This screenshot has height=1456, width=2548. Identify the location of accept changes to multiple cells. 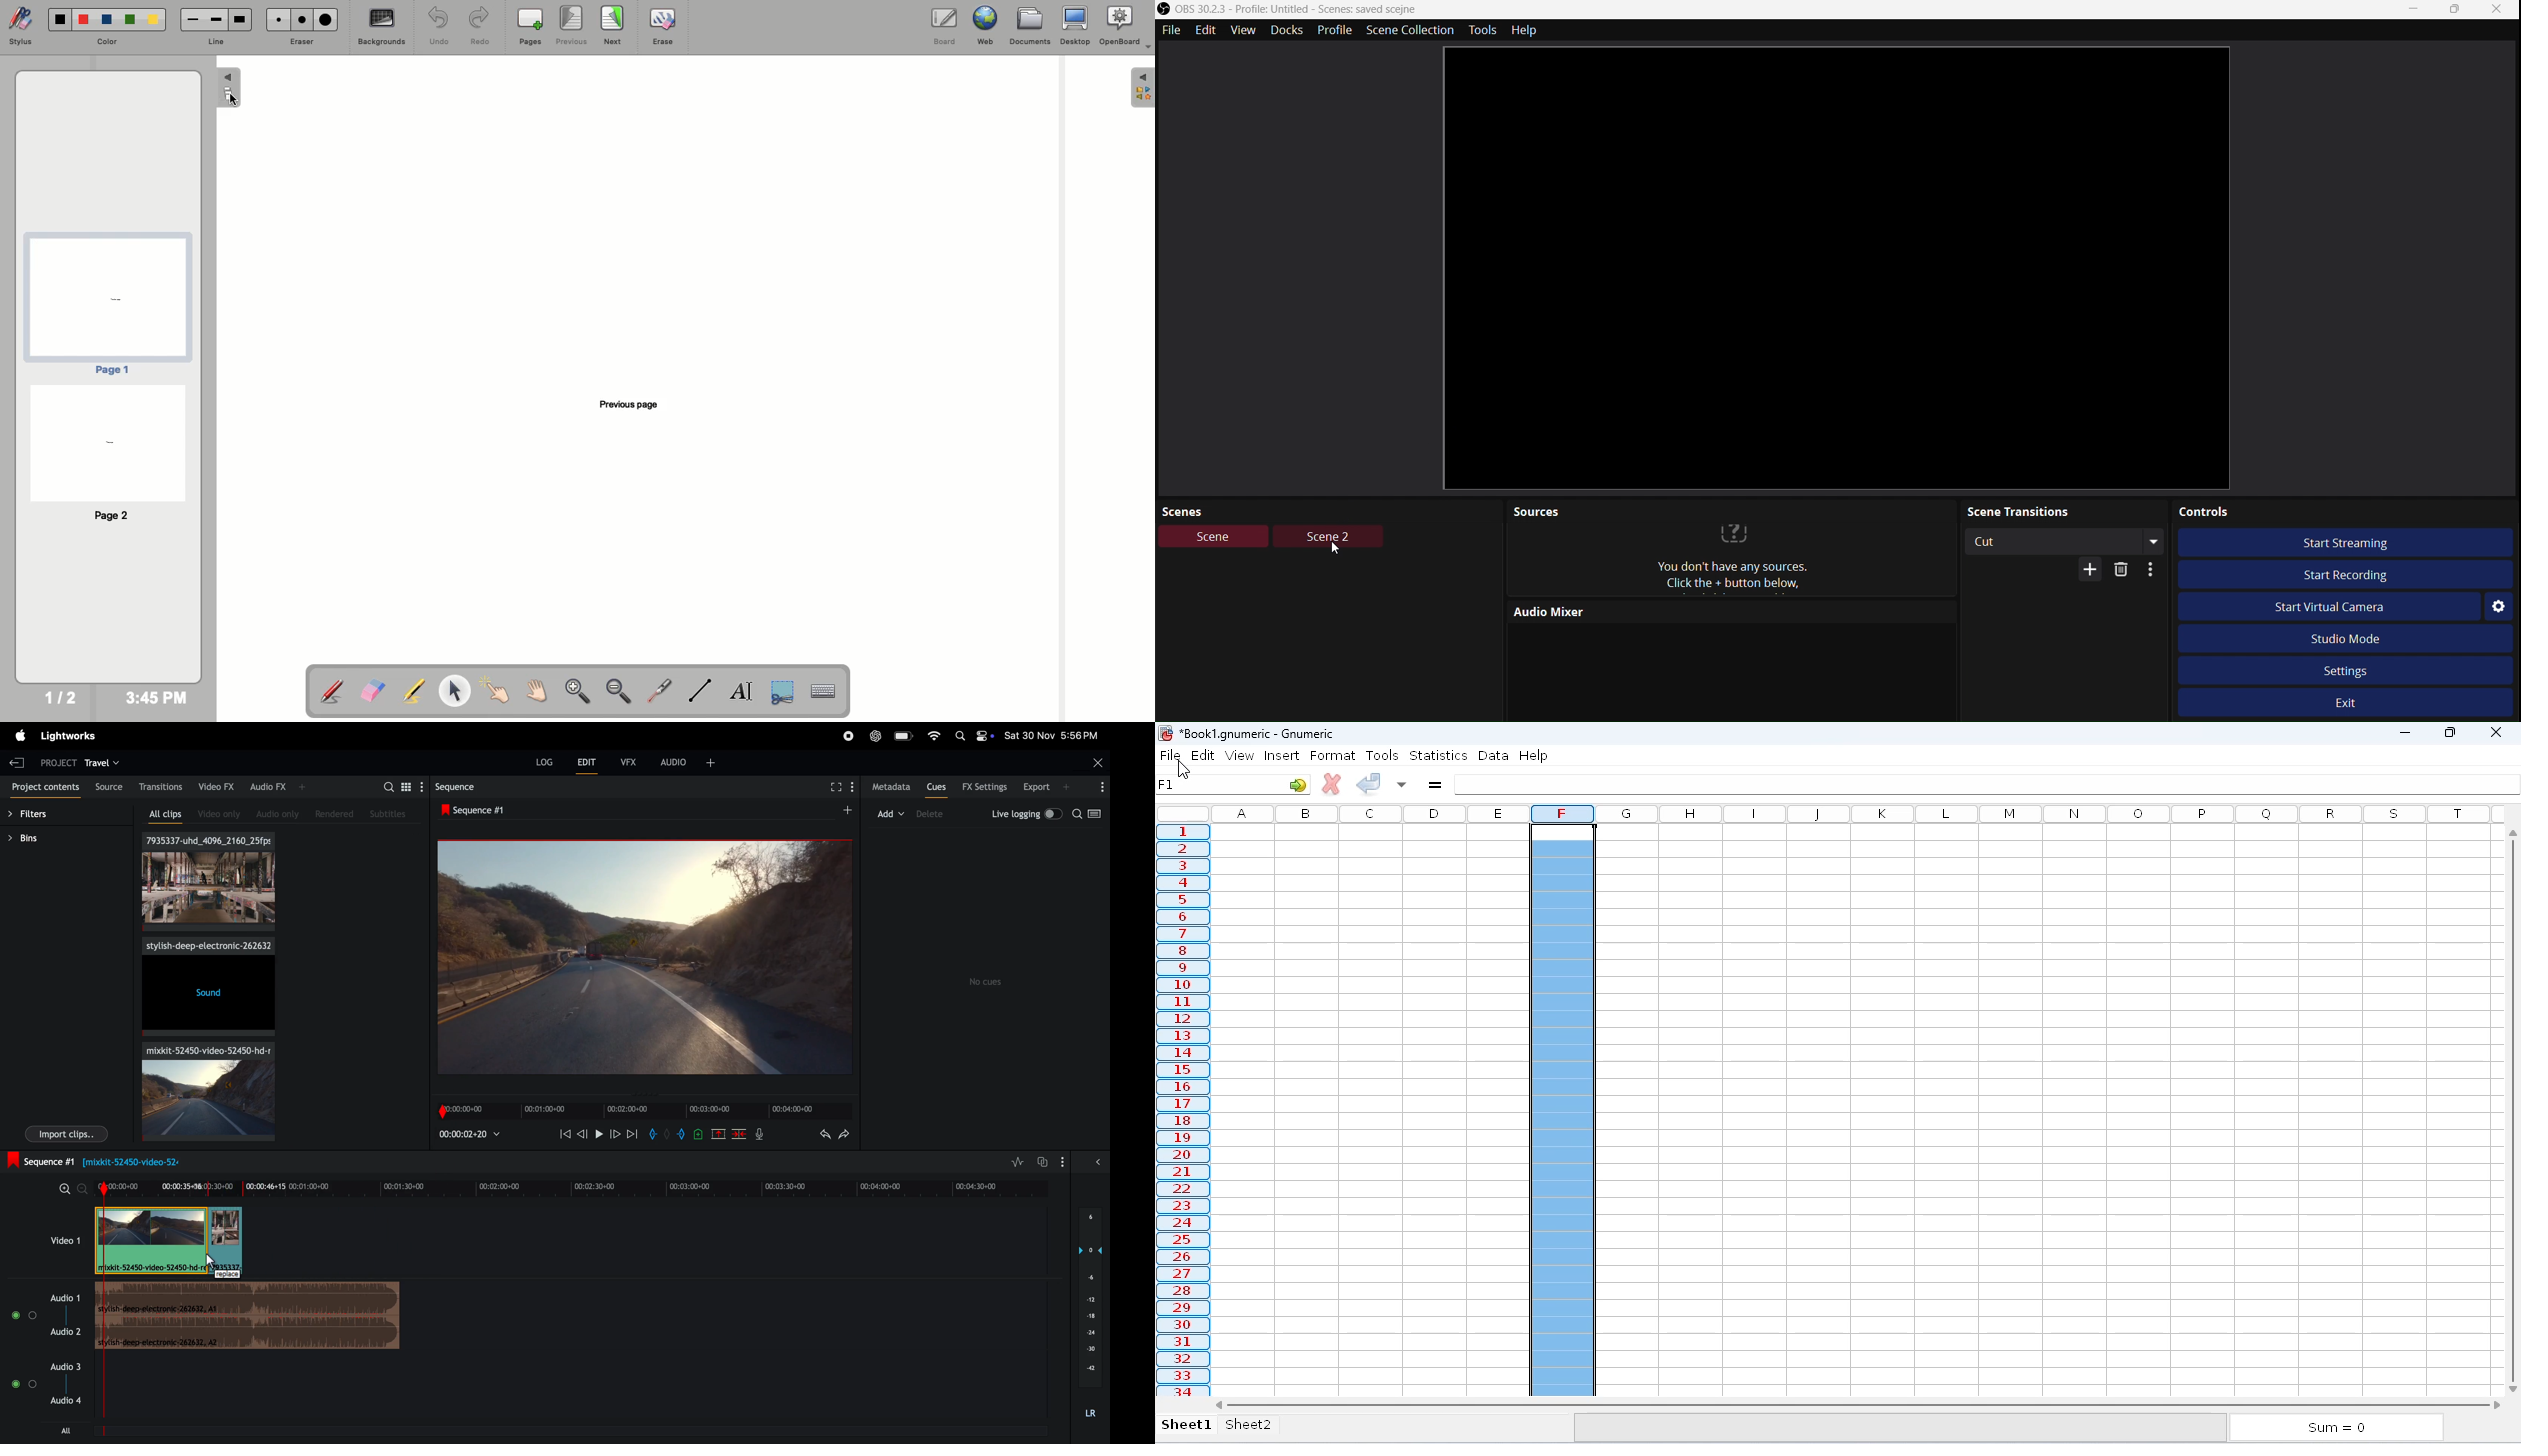
(1401, 784).